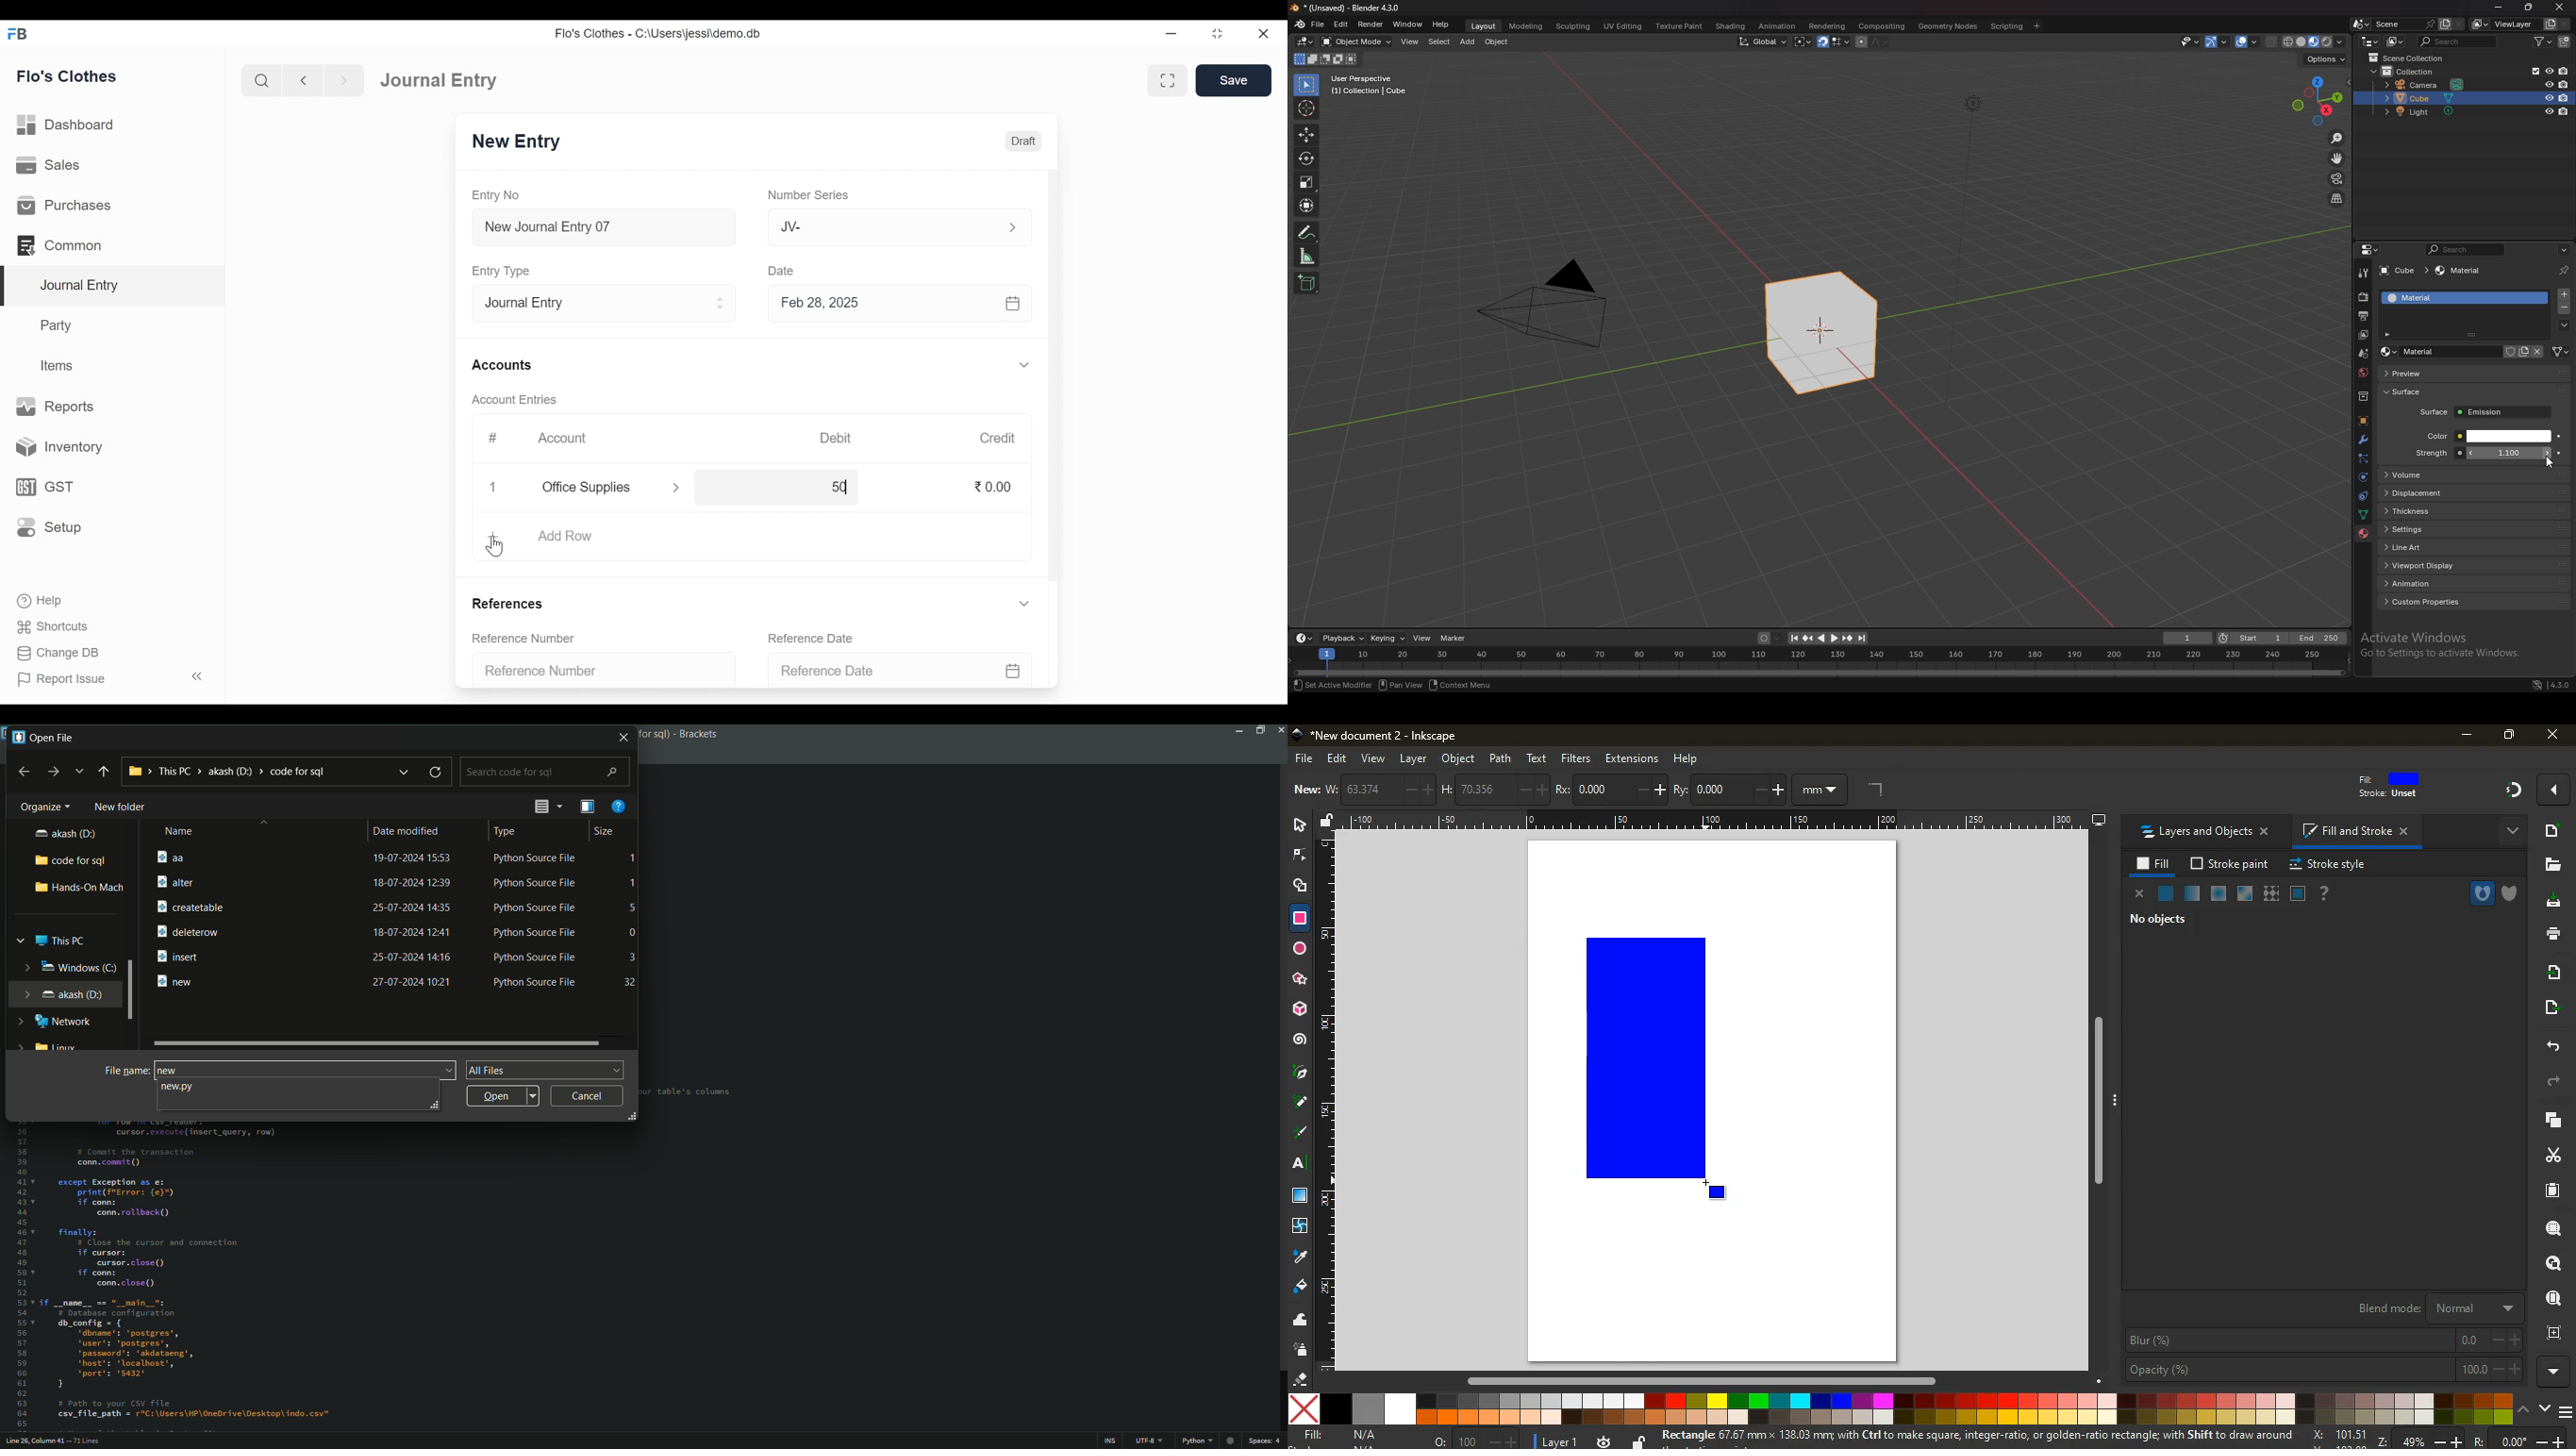 This screenshot has height=1456, width=2576. I want to click on 5, so click(631, 908).